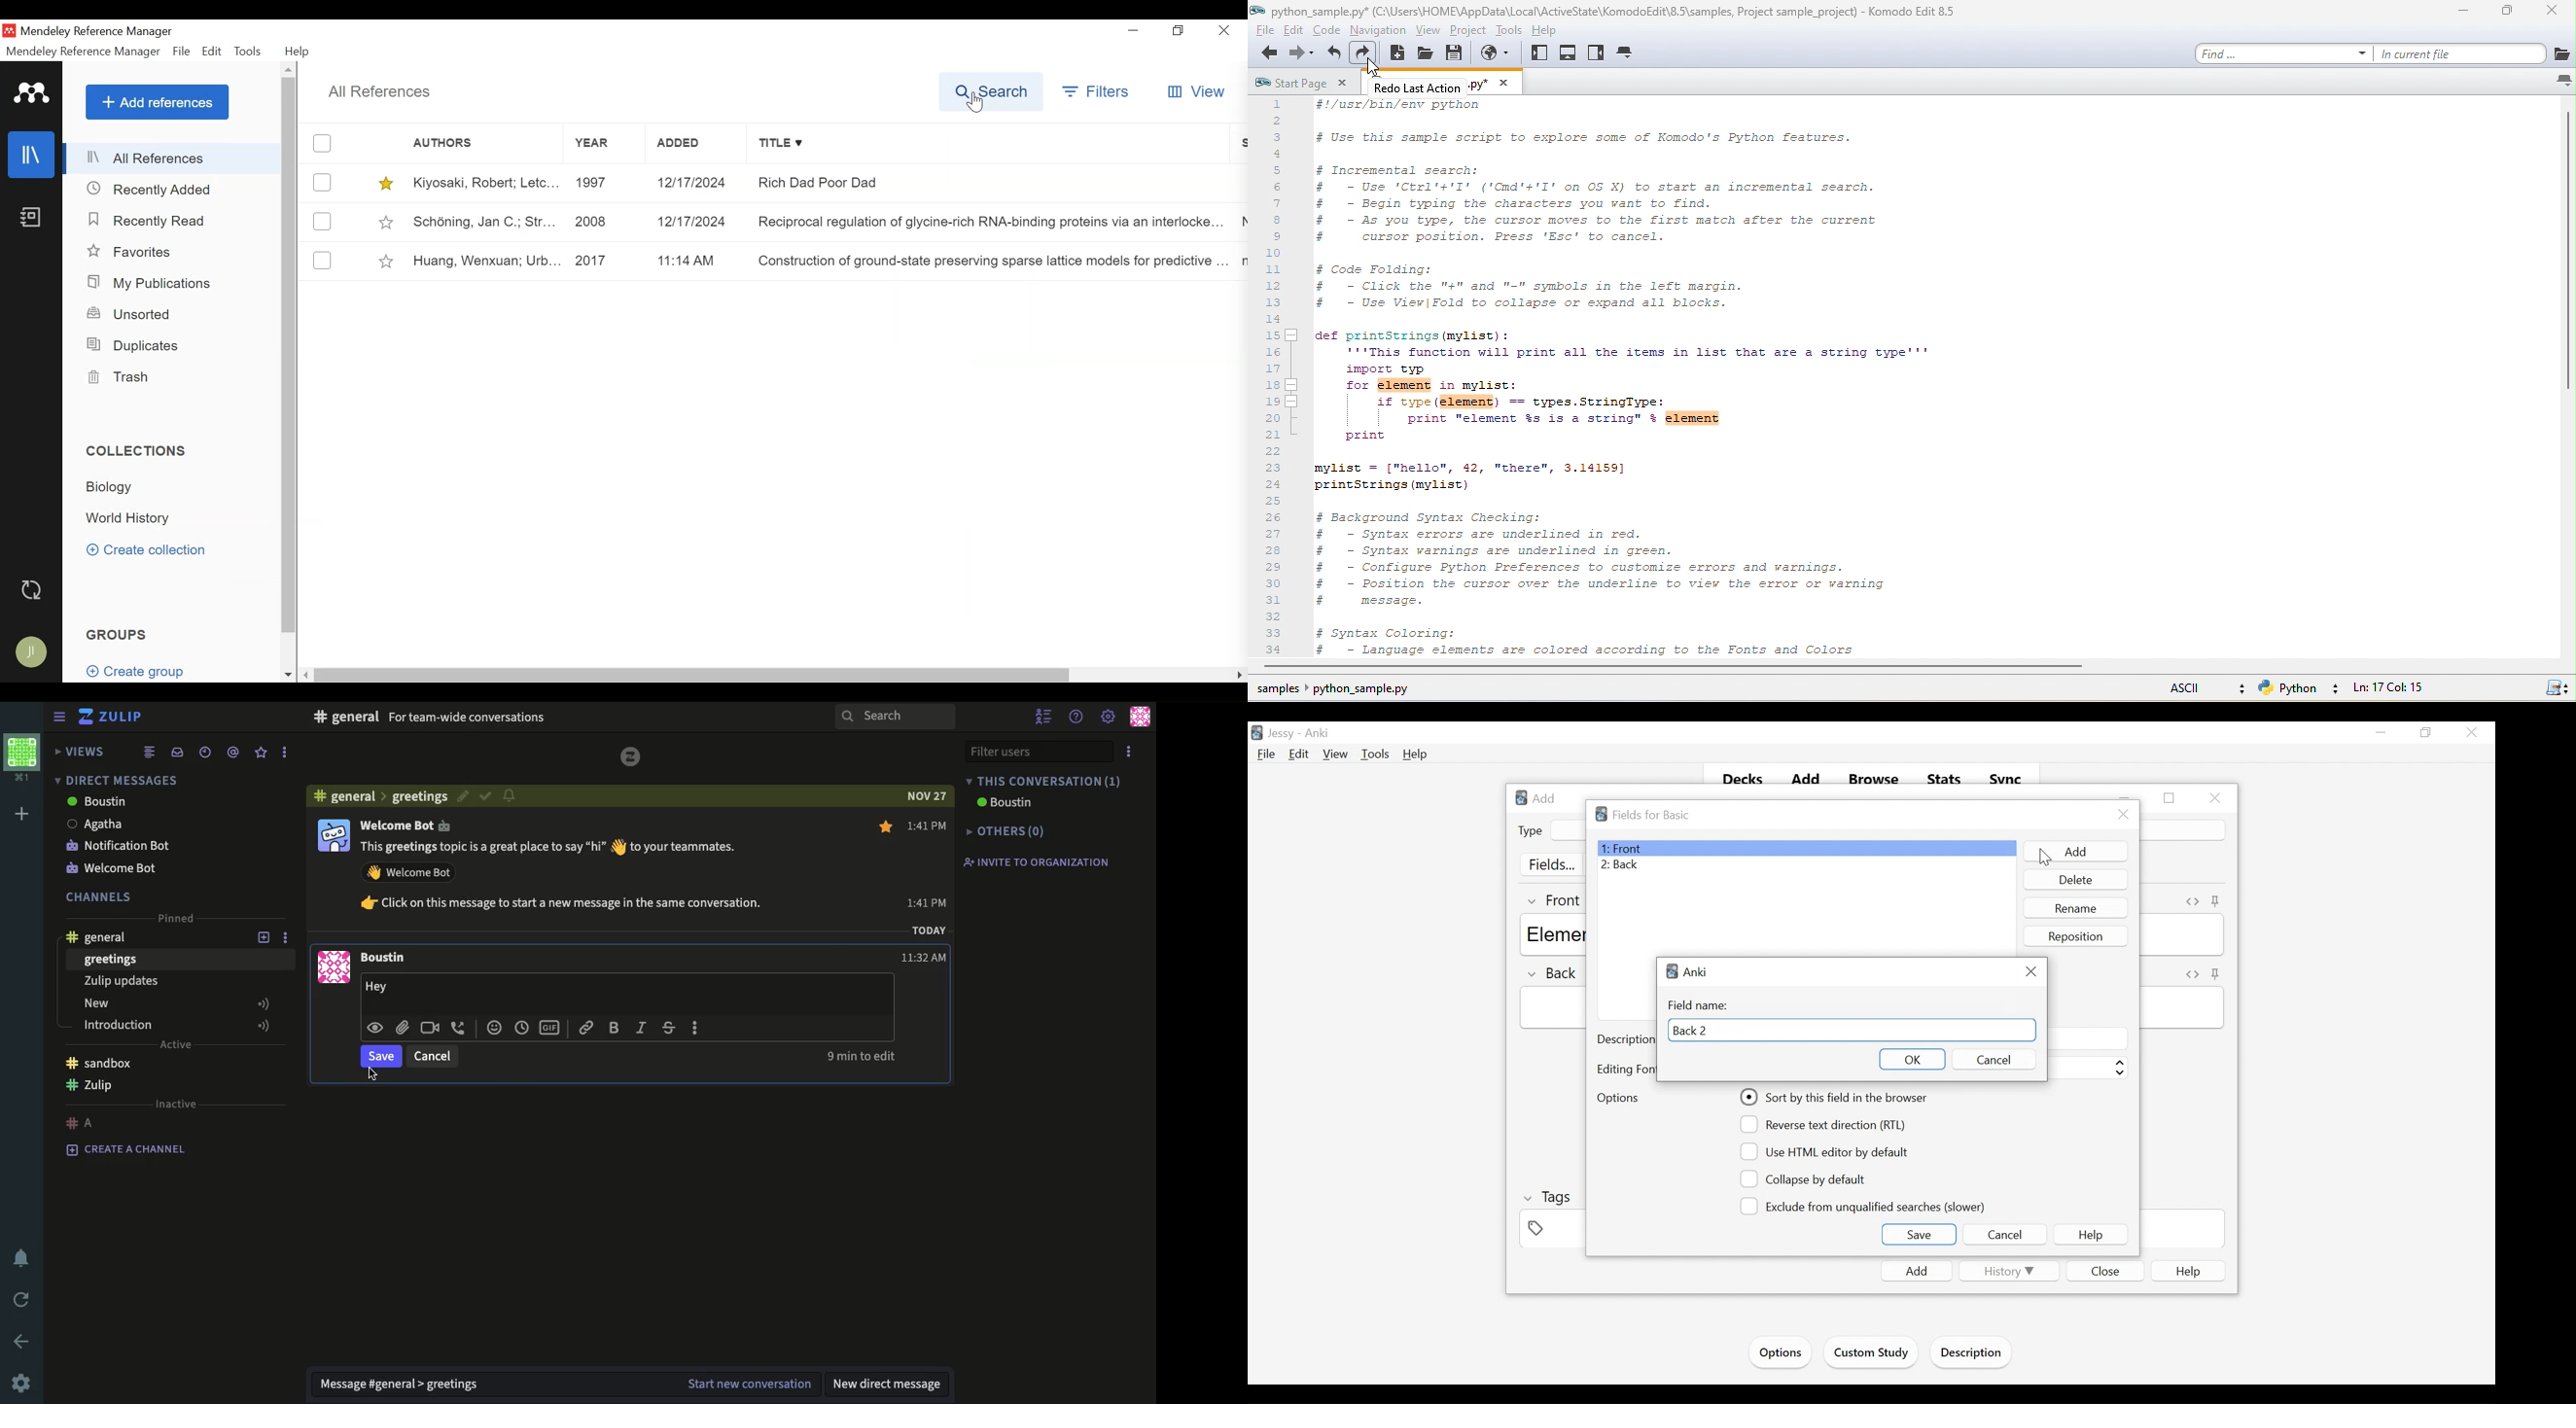  I want to click on #A, so click(81, 1122).